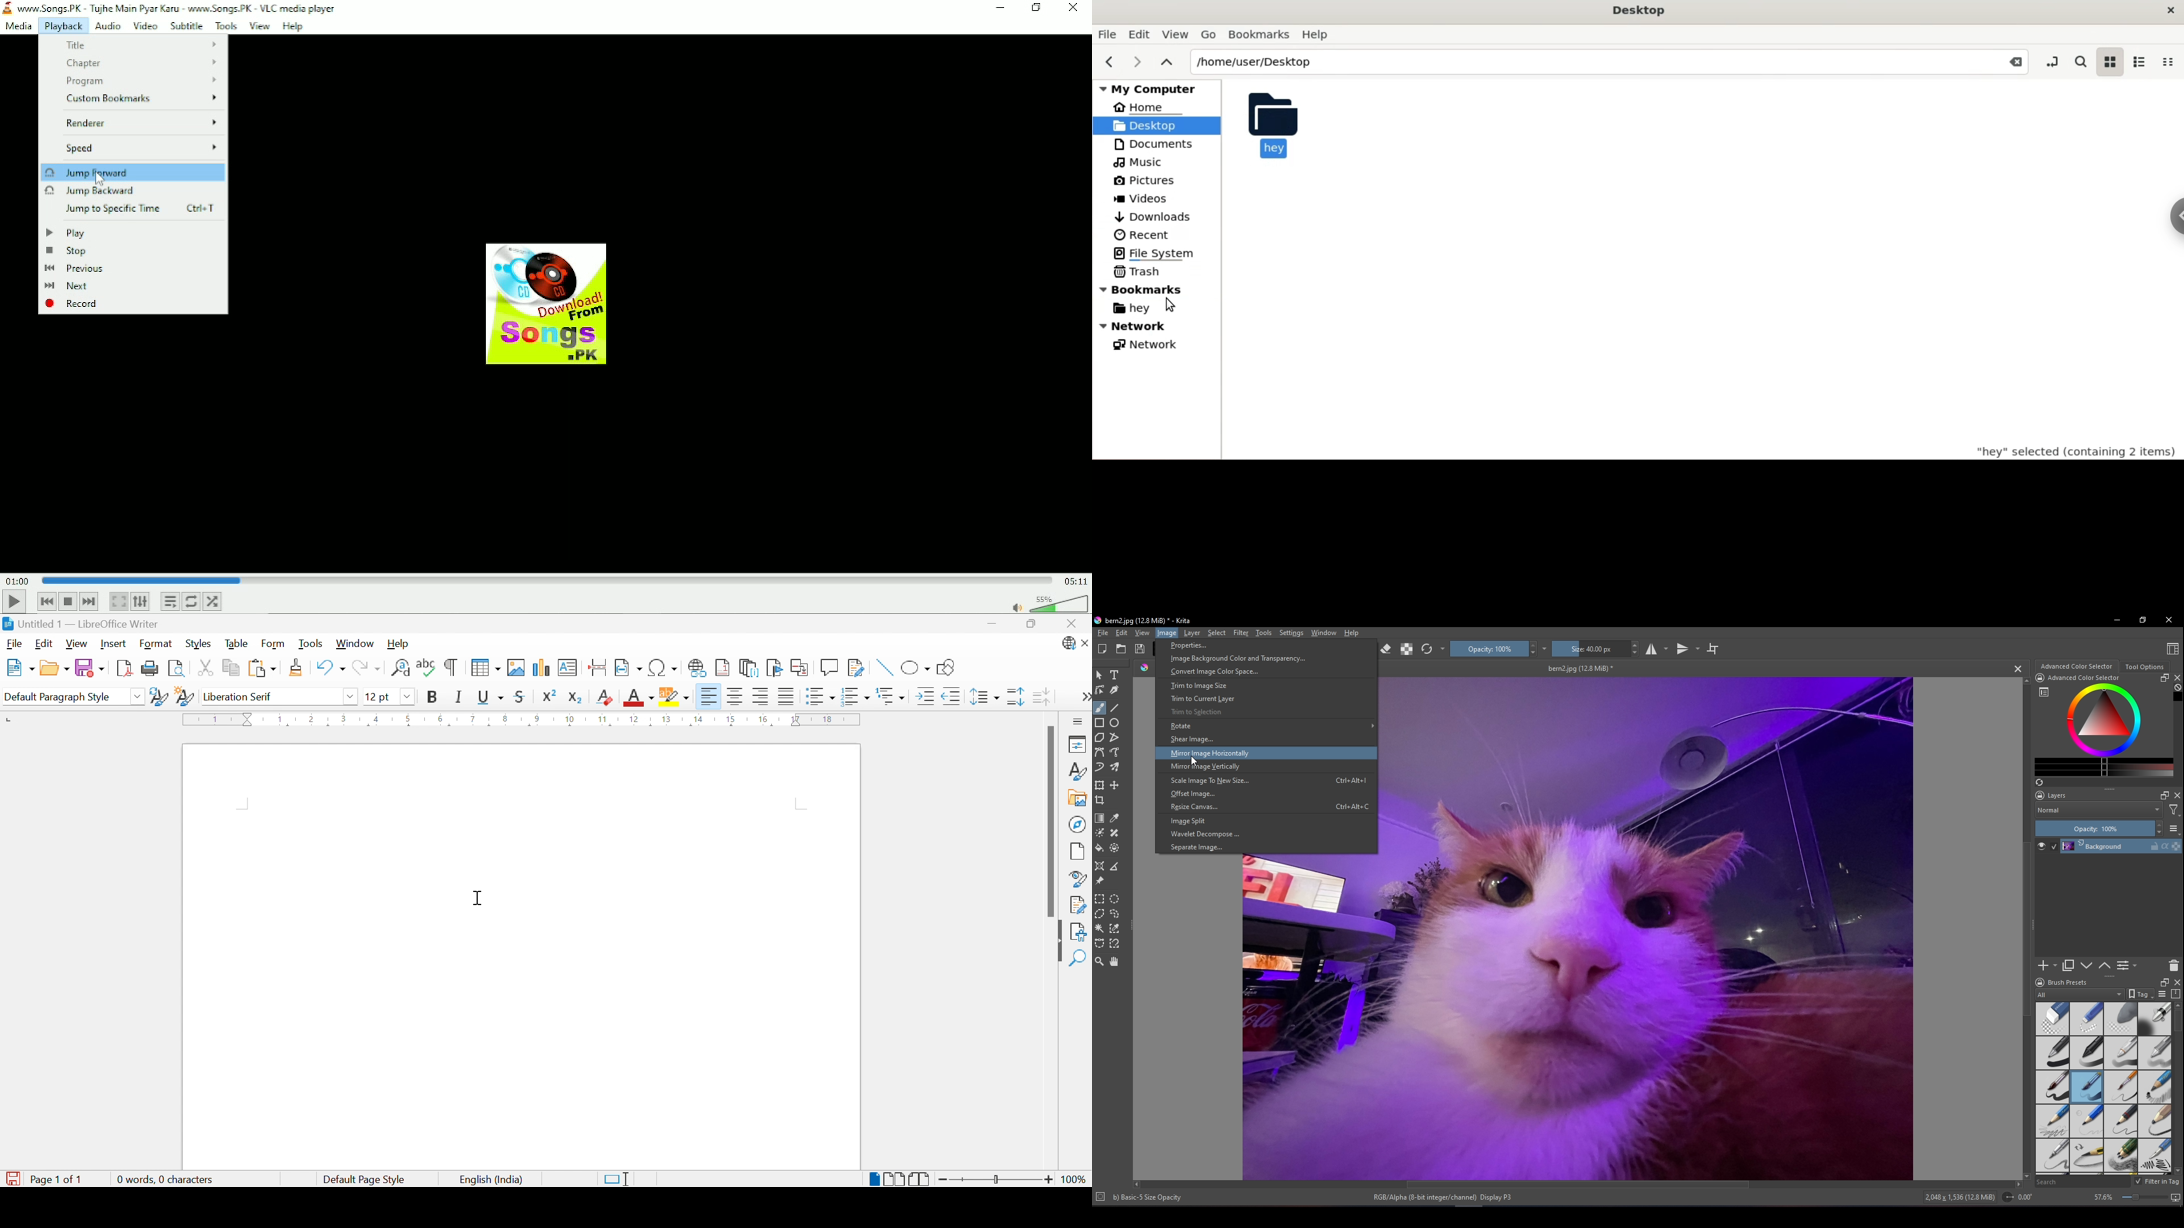 The width and height of the screenshot is (2184, 1232). What do you see at coordinates (145, 82) in the screenshot?
I see `Program` at bounding box center [145, 82].